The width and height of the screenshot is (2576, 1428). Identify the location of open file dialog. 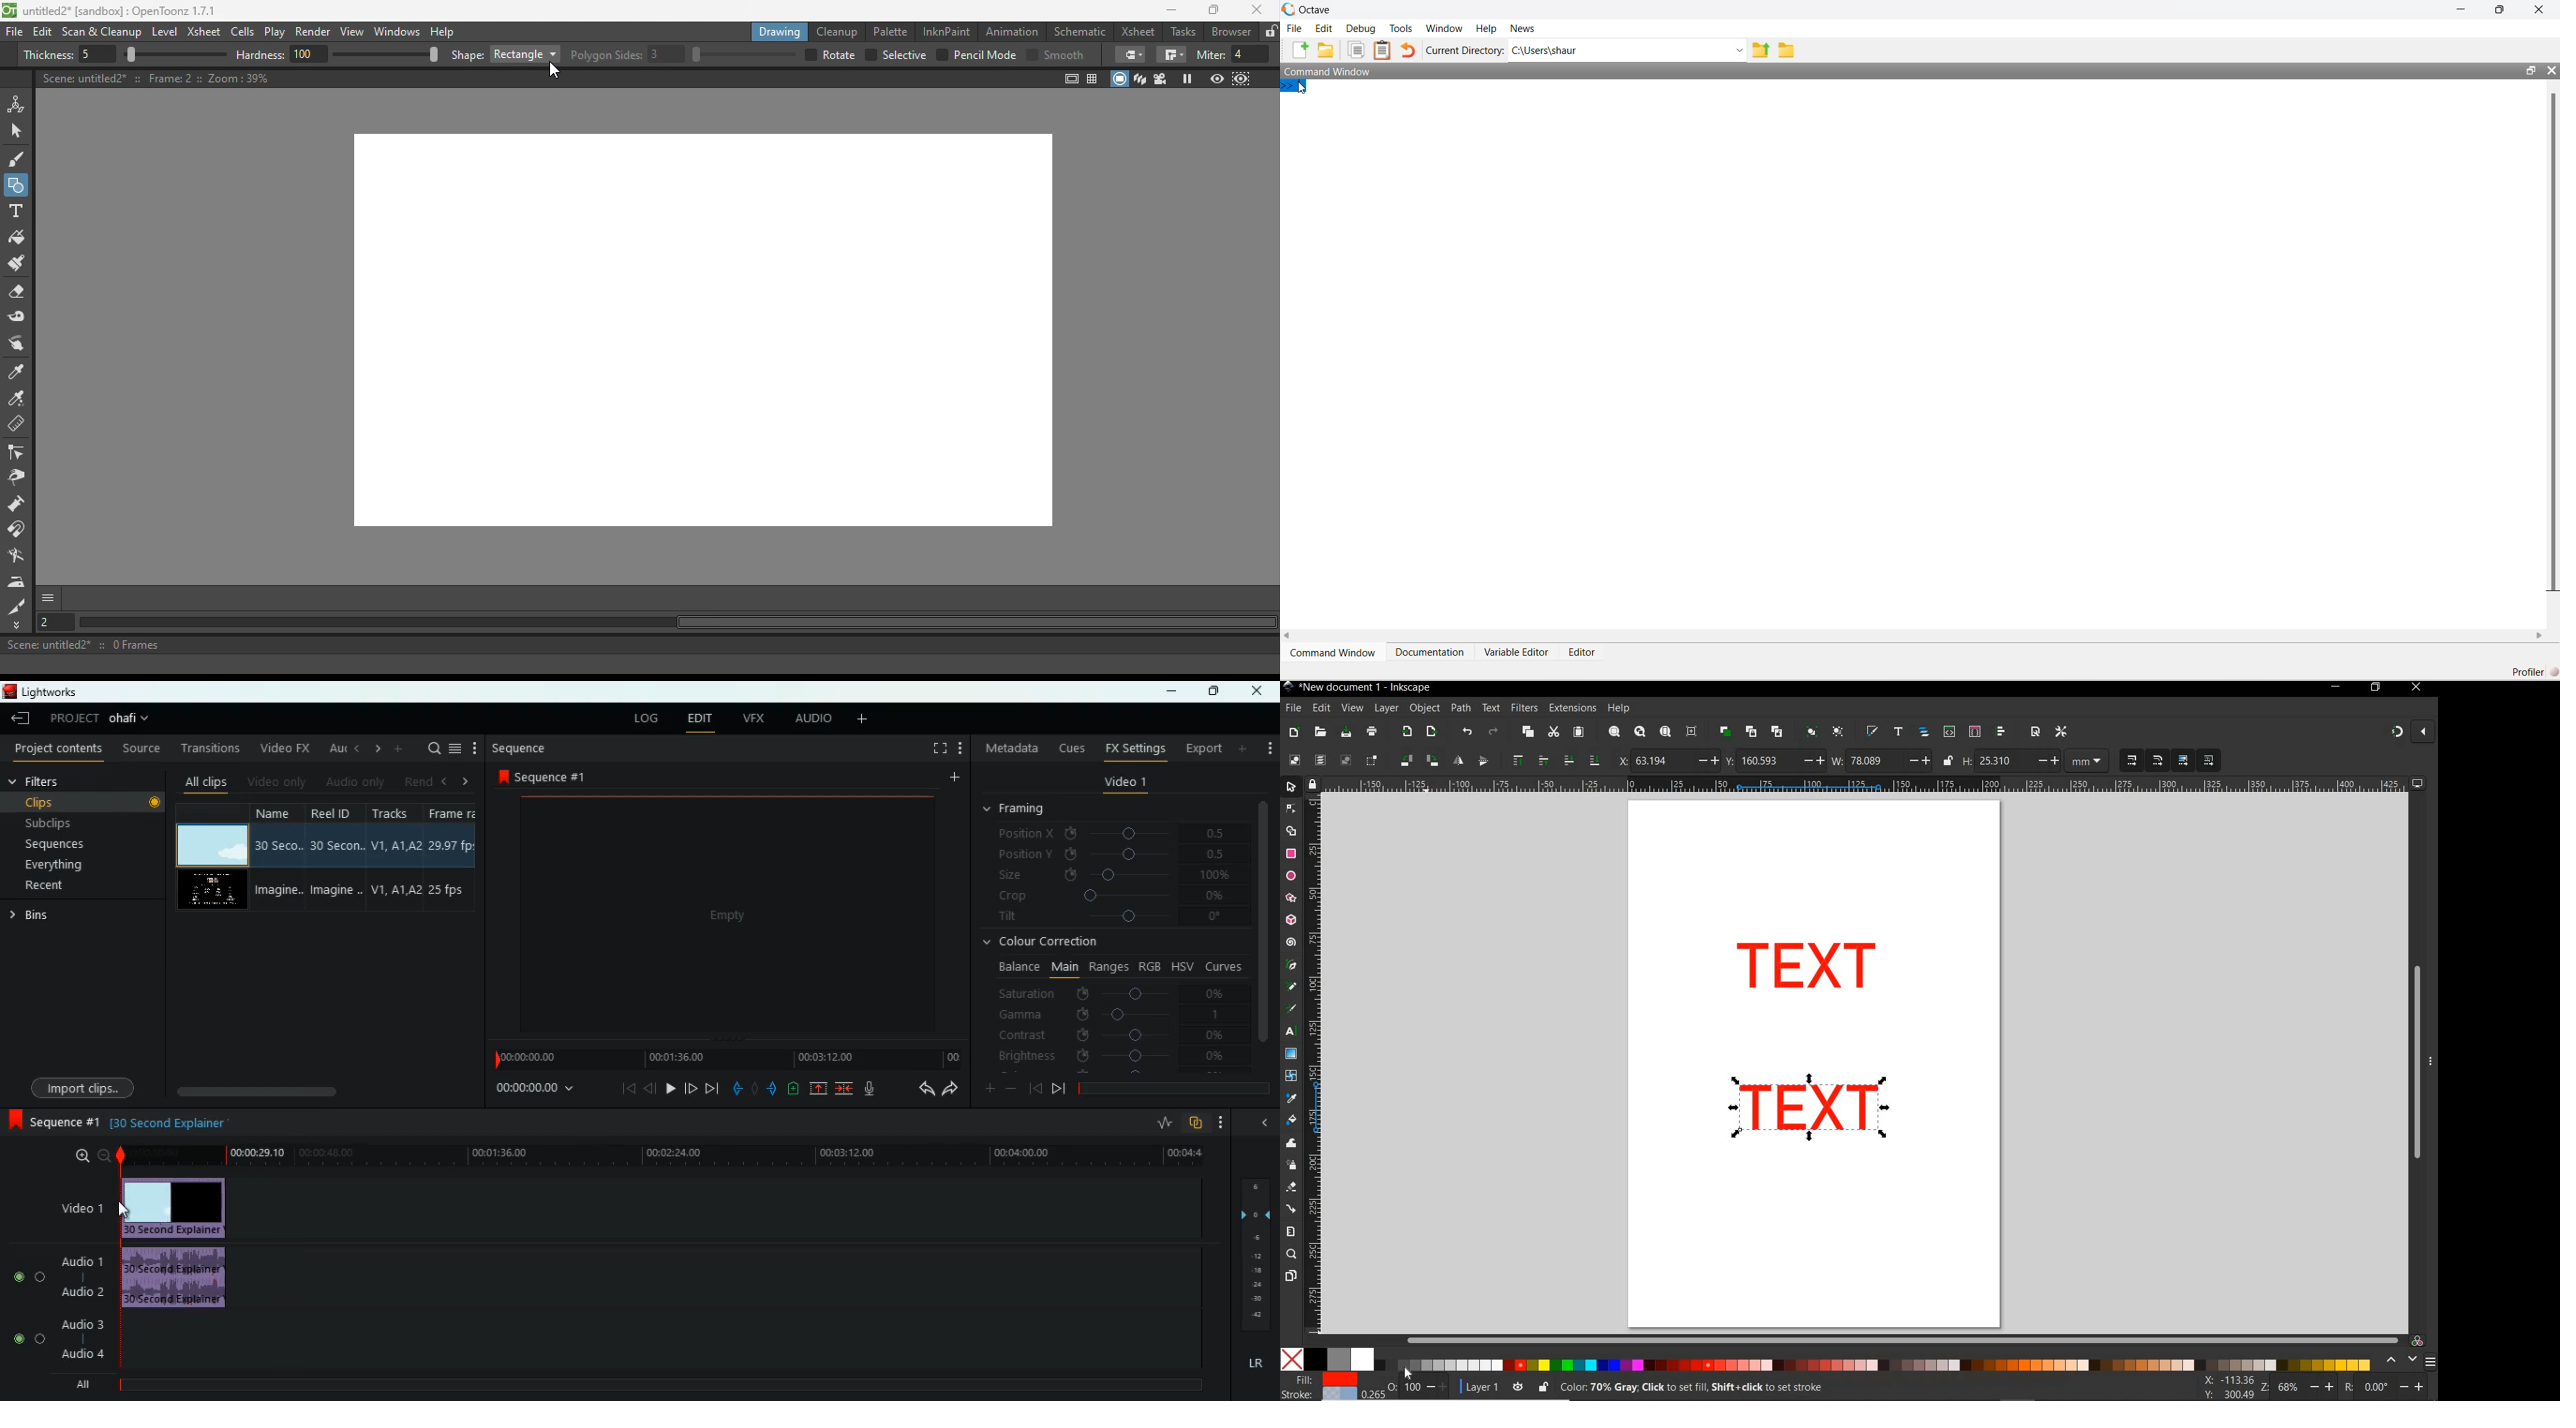
(1321, 731).